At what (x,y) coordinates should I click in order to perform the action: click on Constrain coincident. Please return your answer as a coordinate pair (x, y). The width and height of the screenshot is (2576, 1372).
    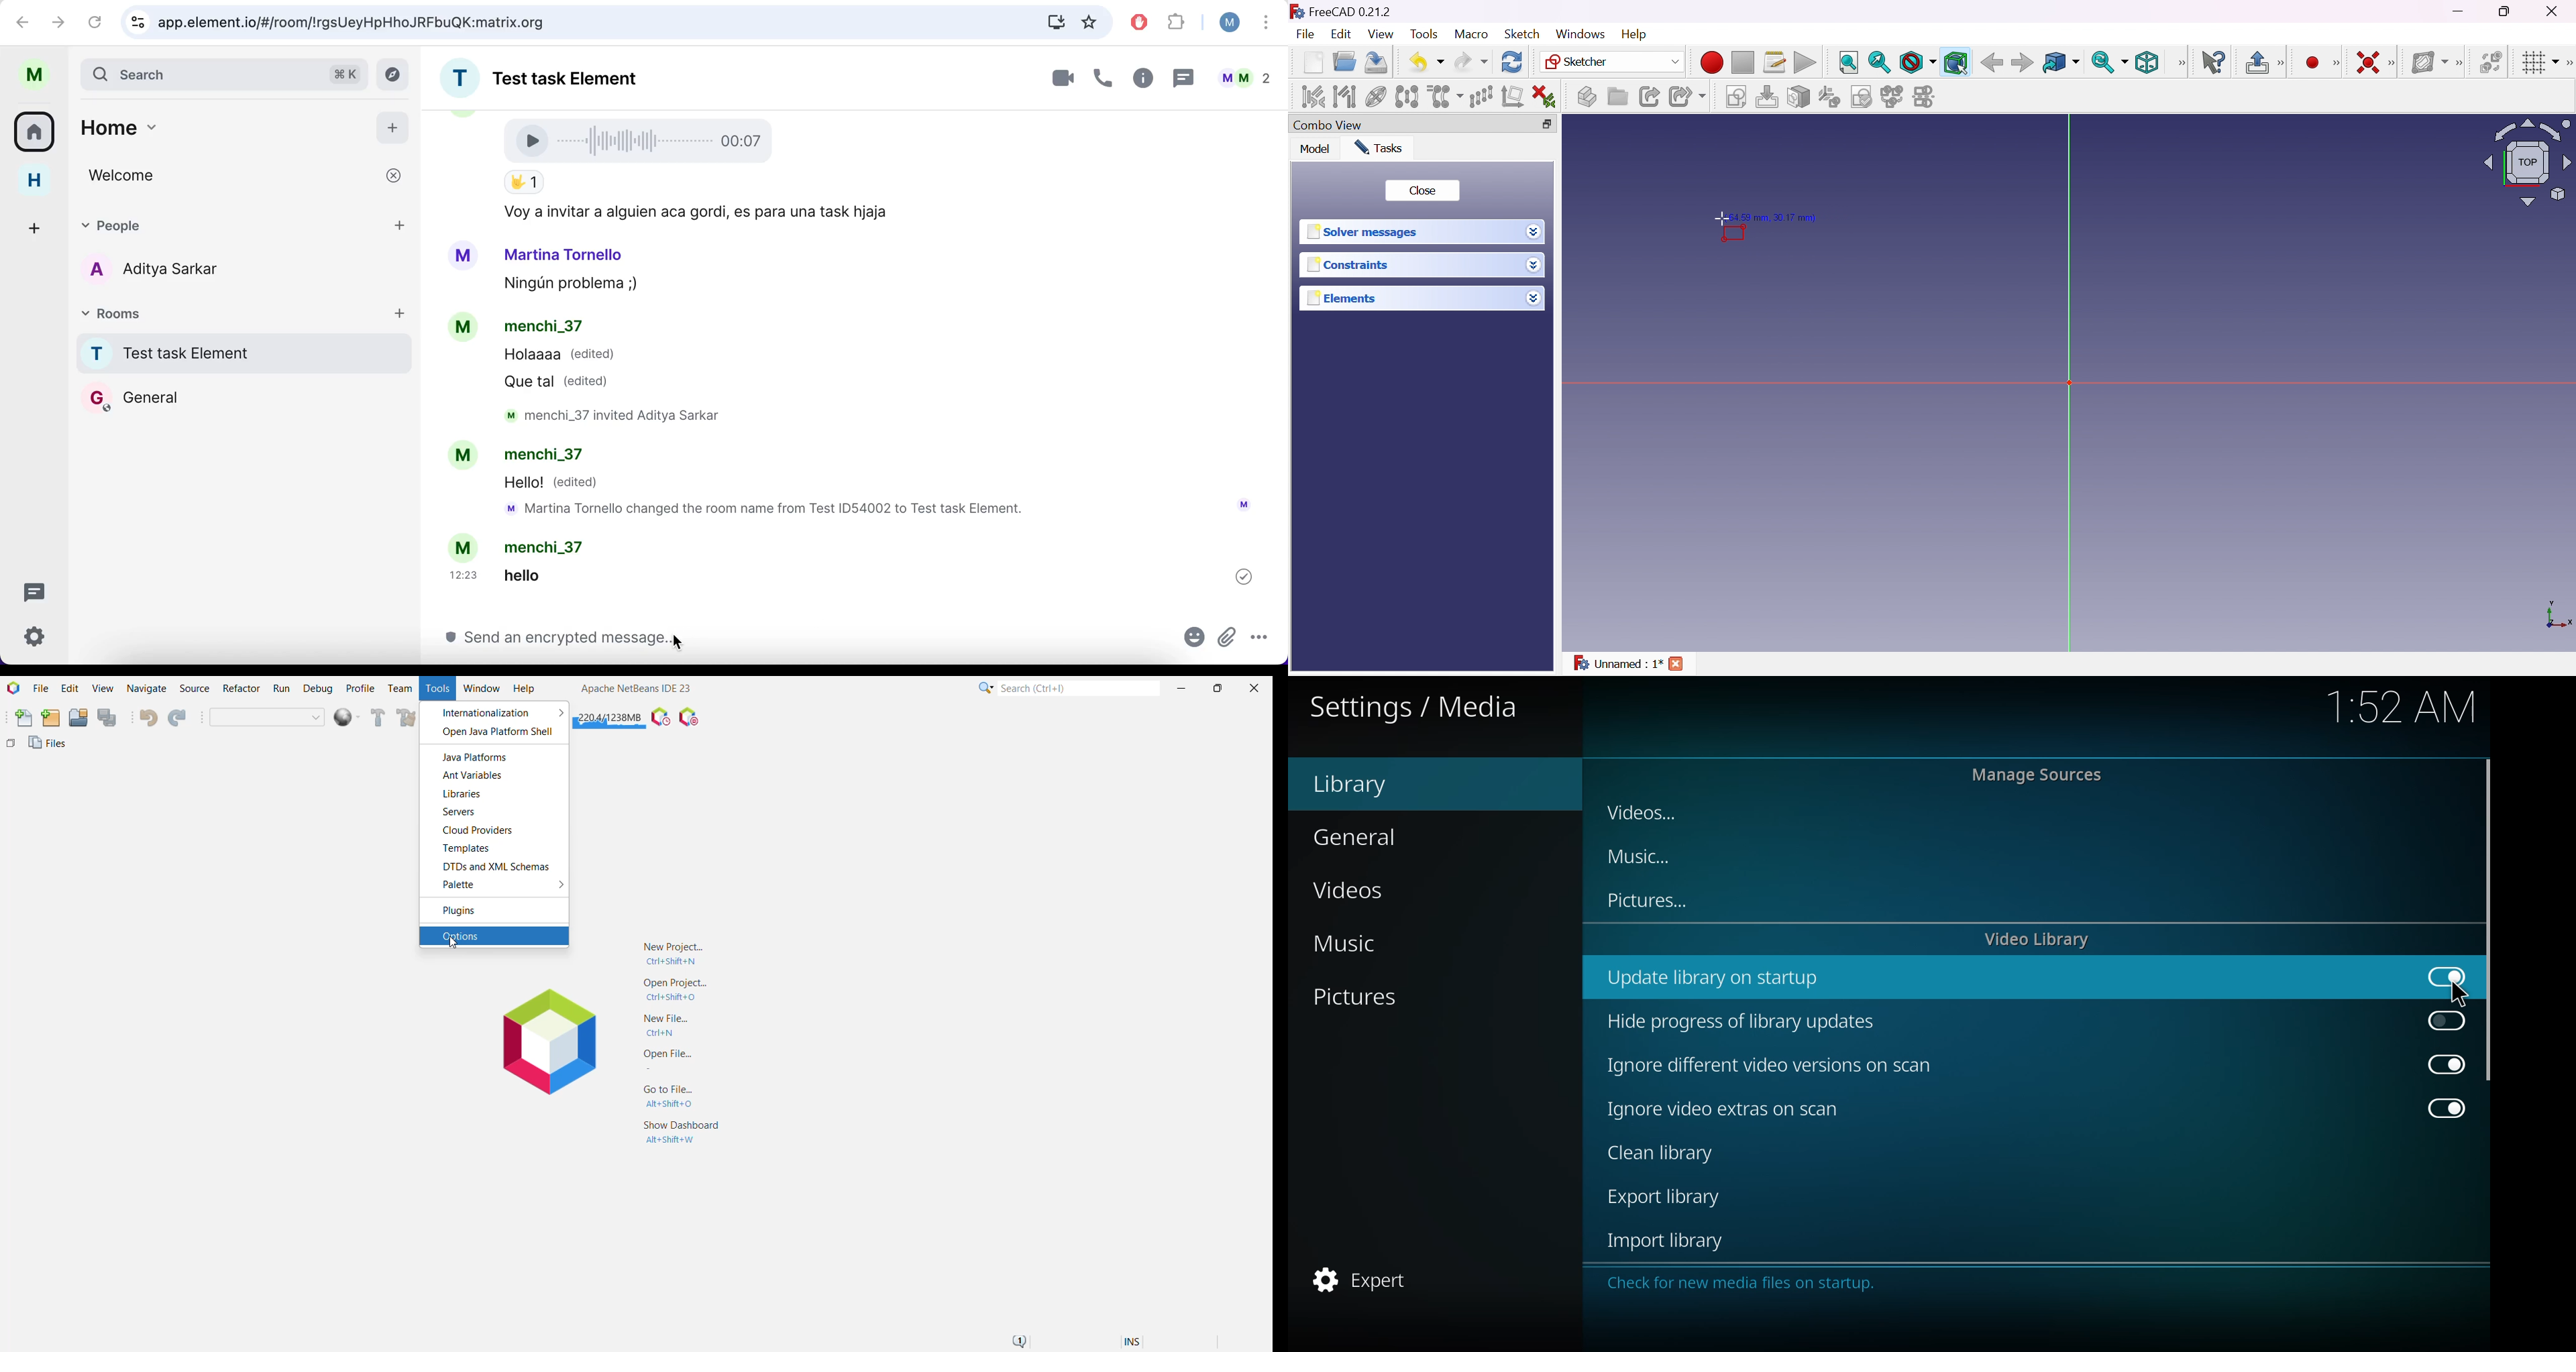
    Looking at the image, I should click on (2370, 62).